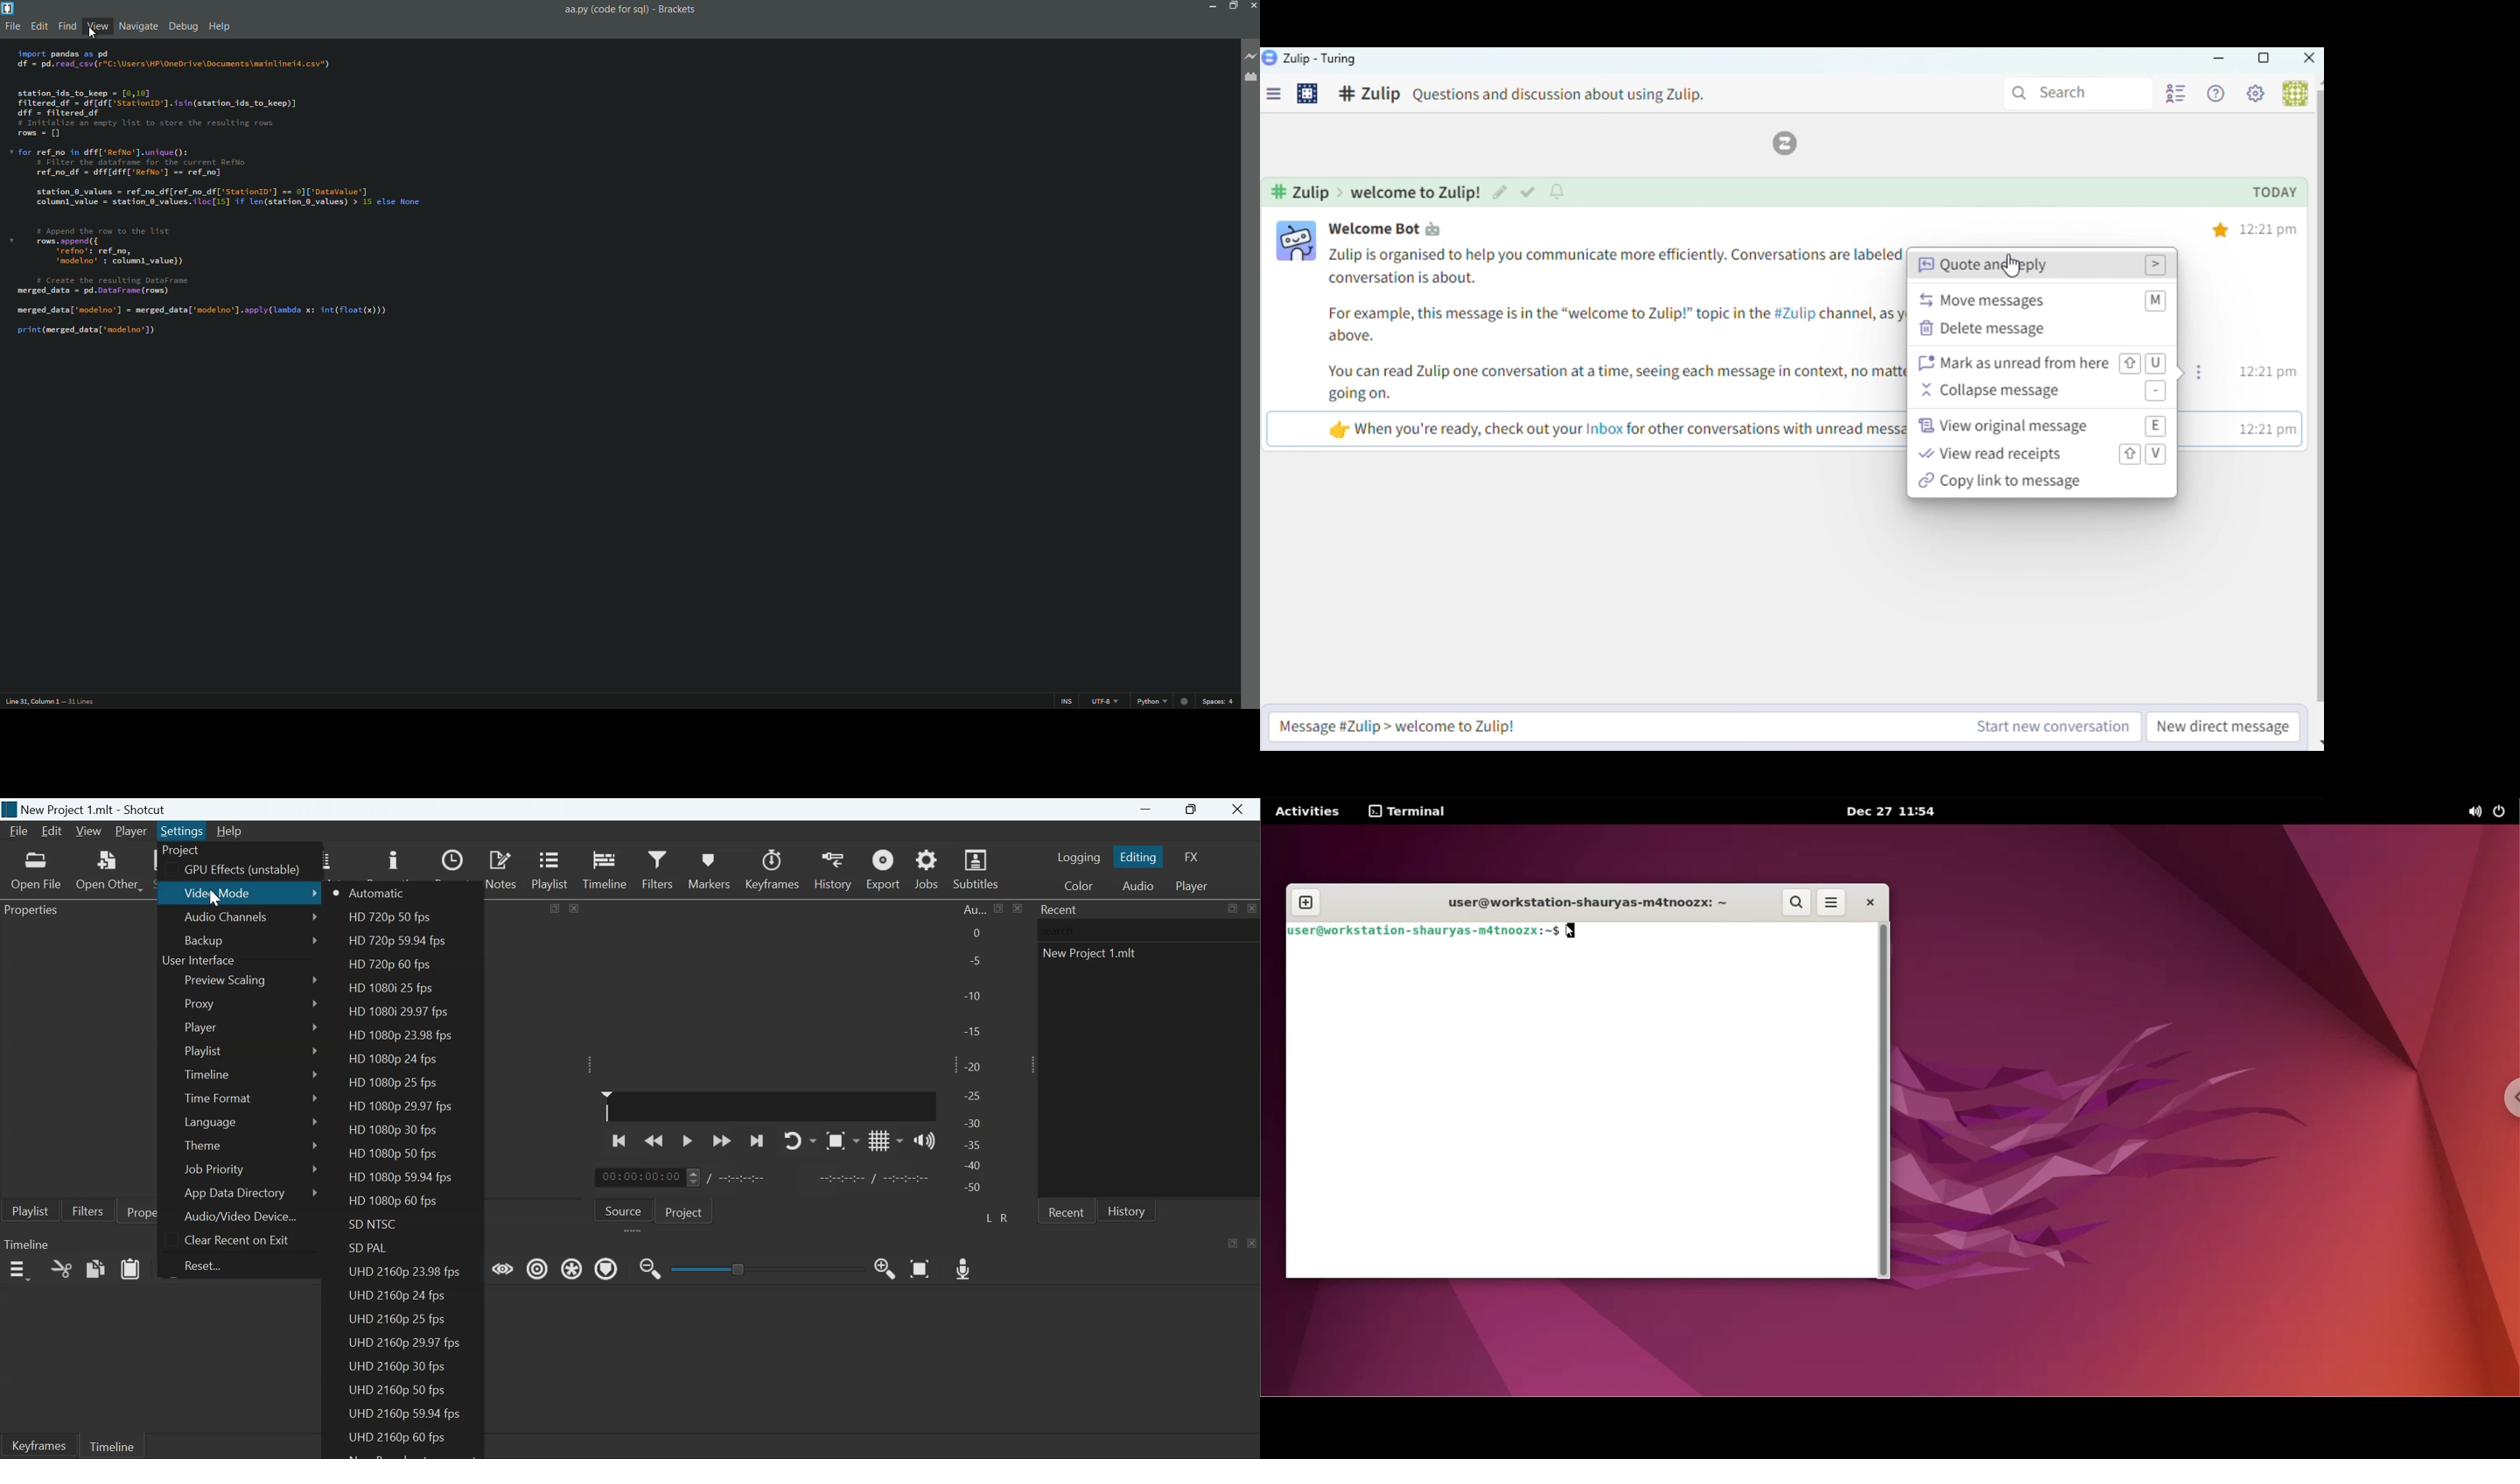 The height and width of the screenshot is (1484, 2520). Describe the element at coordinates (2202, 374) in the screenshot. I see `options` at that location.